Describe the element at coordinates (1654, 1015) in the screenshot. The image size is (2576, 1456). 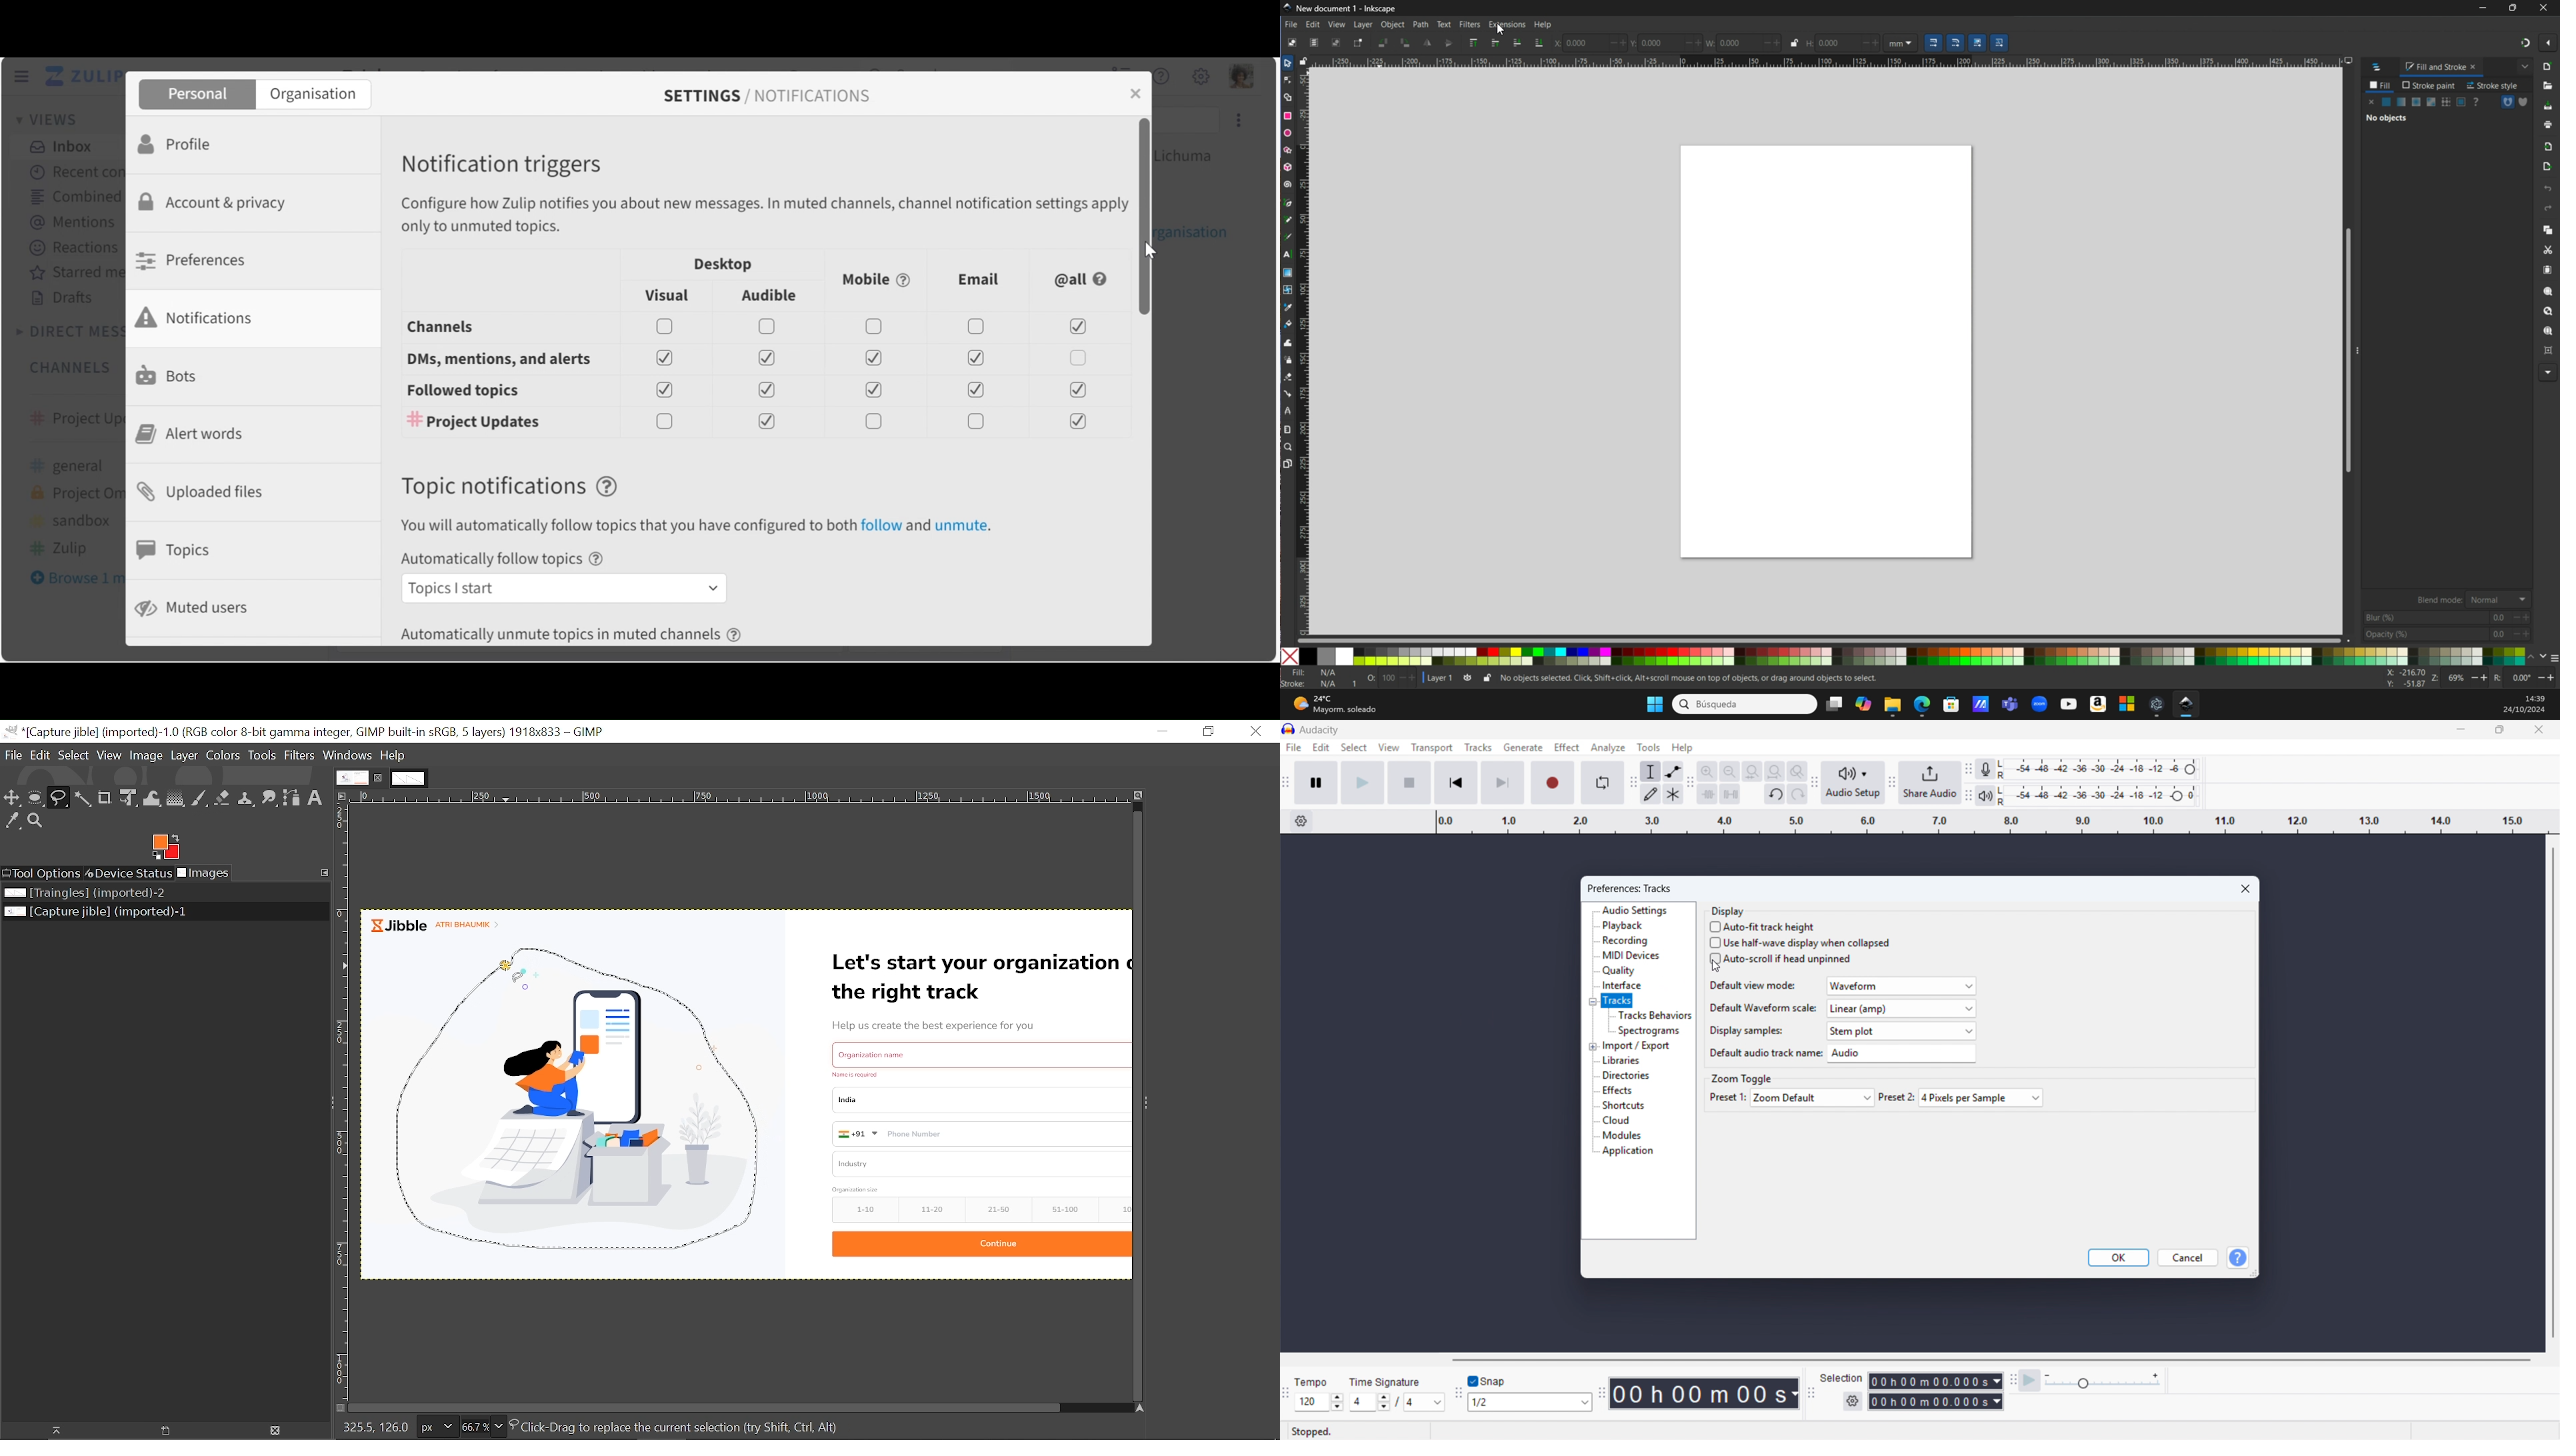
I see `tracks behavoirs` at that location.